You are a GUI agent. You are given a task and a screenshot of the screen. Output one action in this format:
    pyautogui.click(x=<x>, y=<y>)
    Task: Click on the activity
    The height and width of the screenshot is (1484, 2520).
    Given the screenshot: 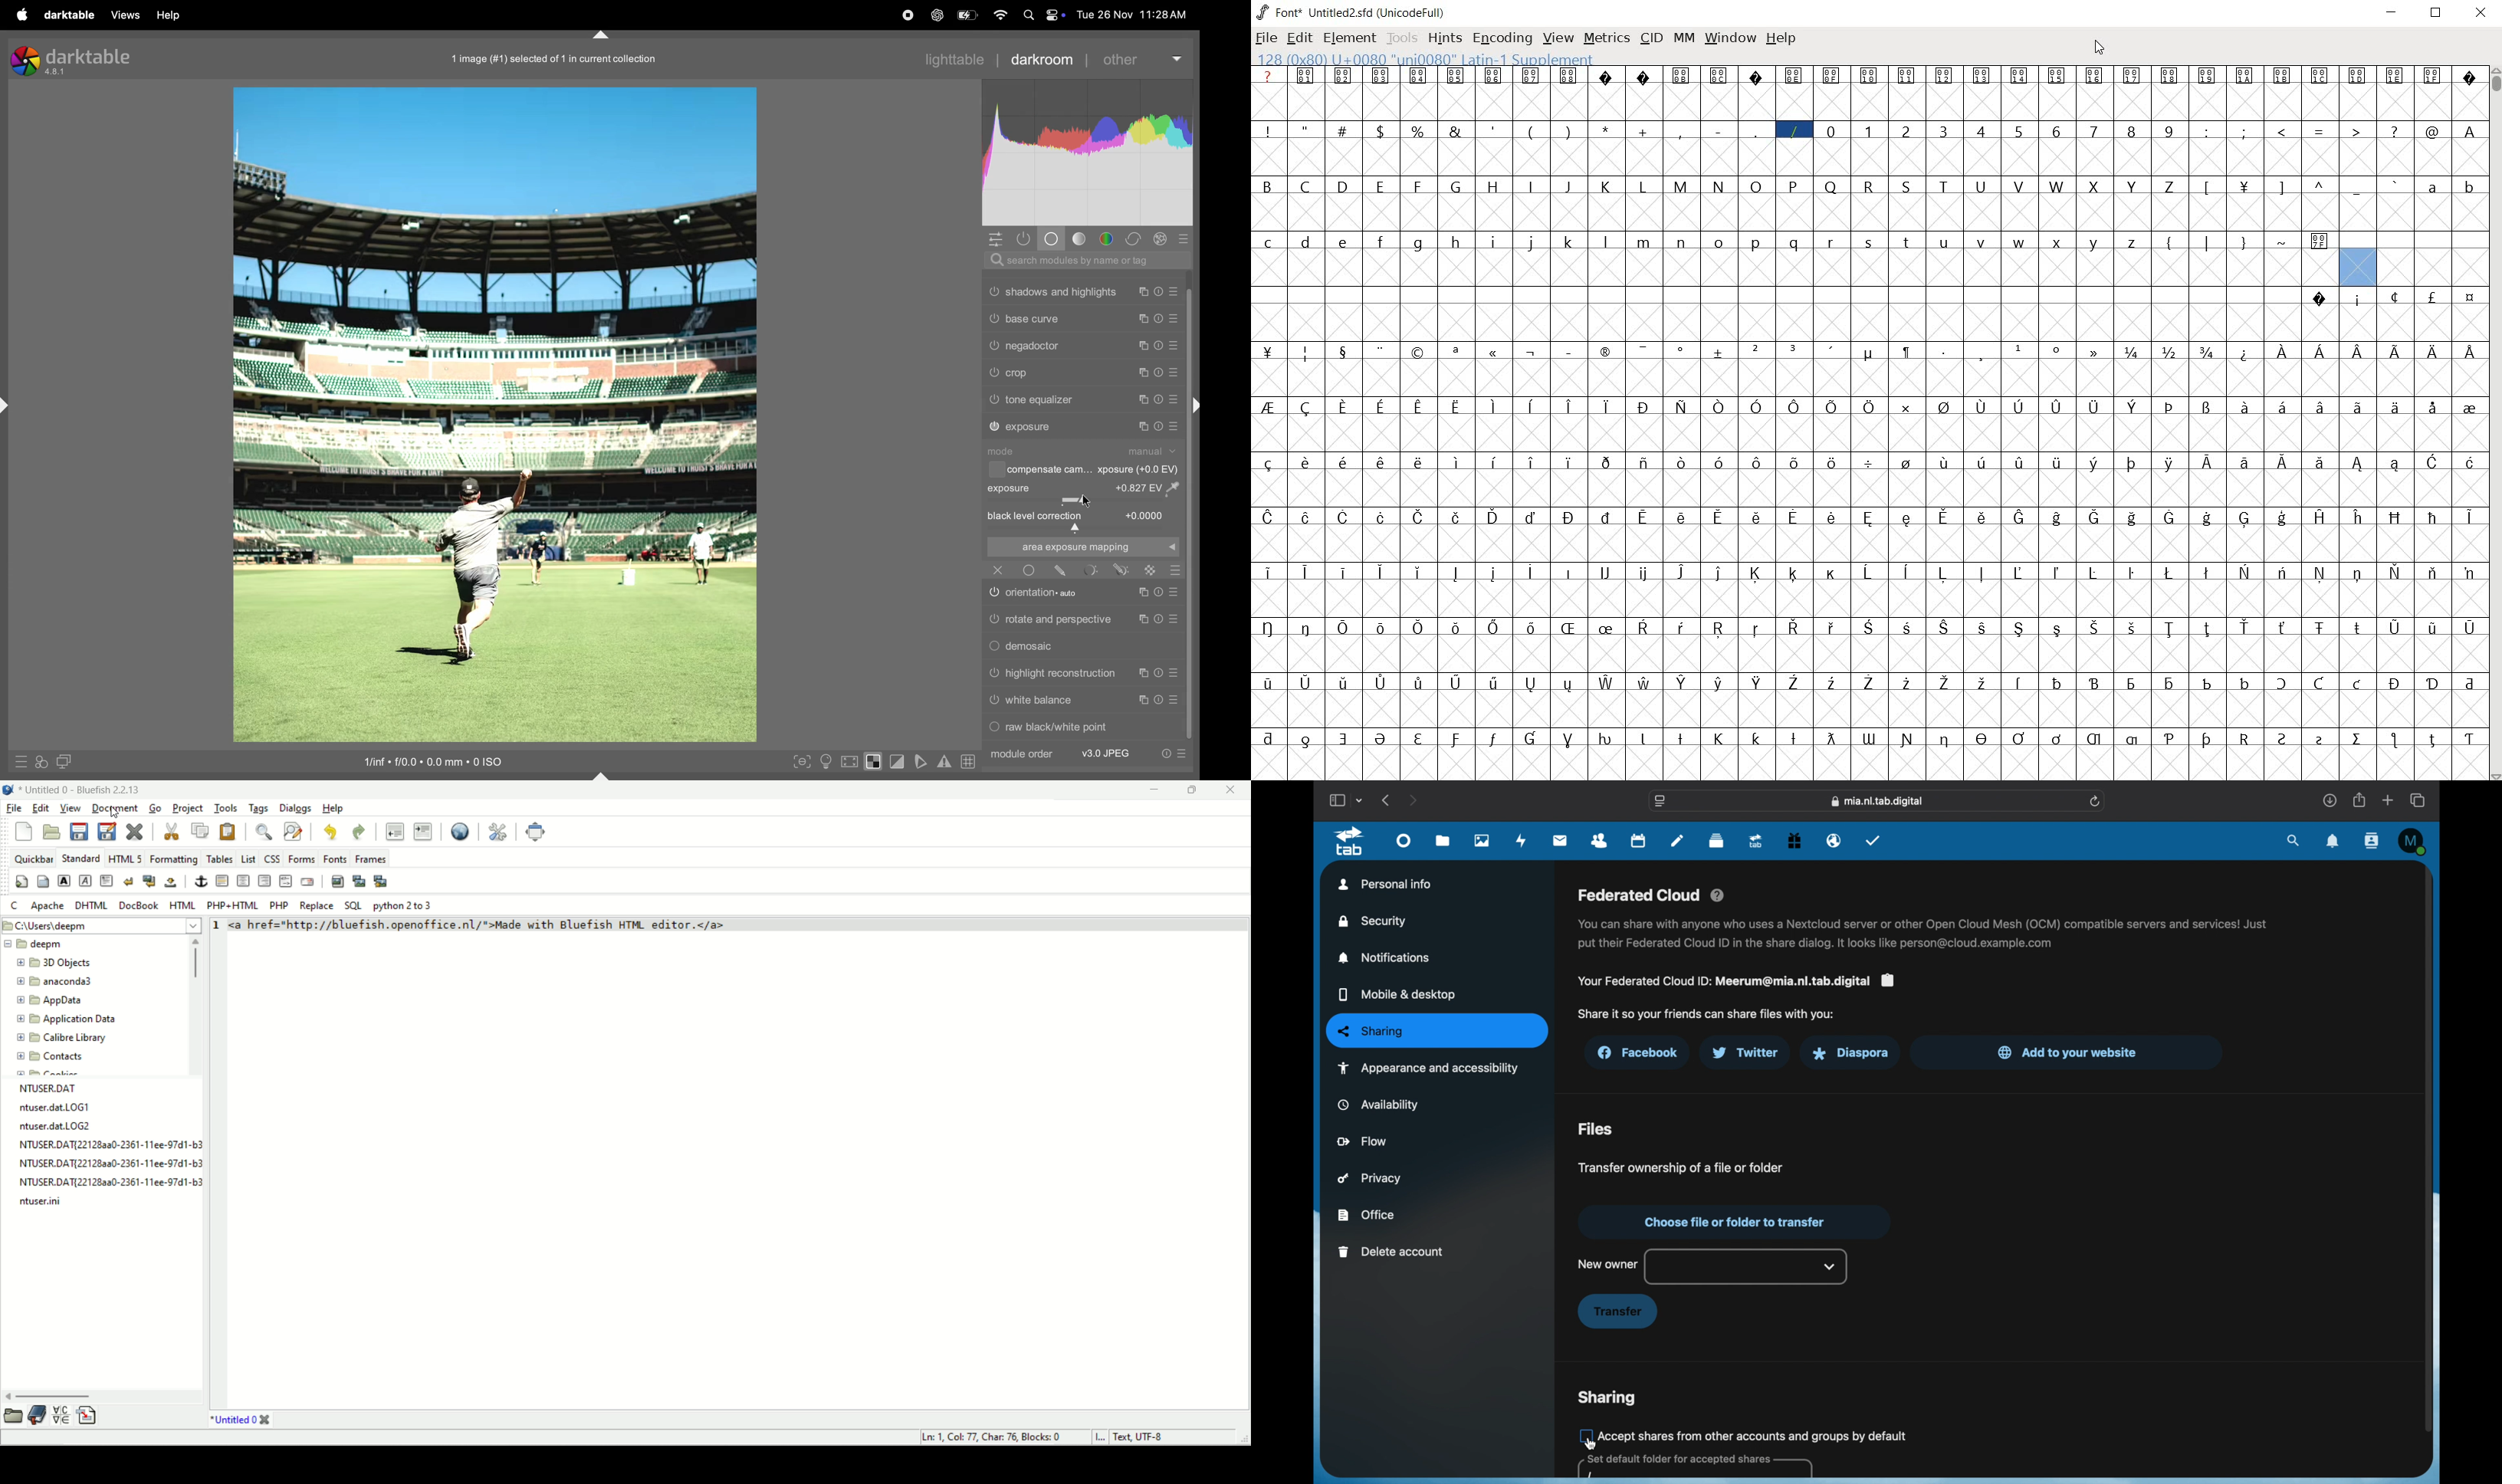 What is the action you would take?
    pyautogui.click(x=1523, y=841)
    